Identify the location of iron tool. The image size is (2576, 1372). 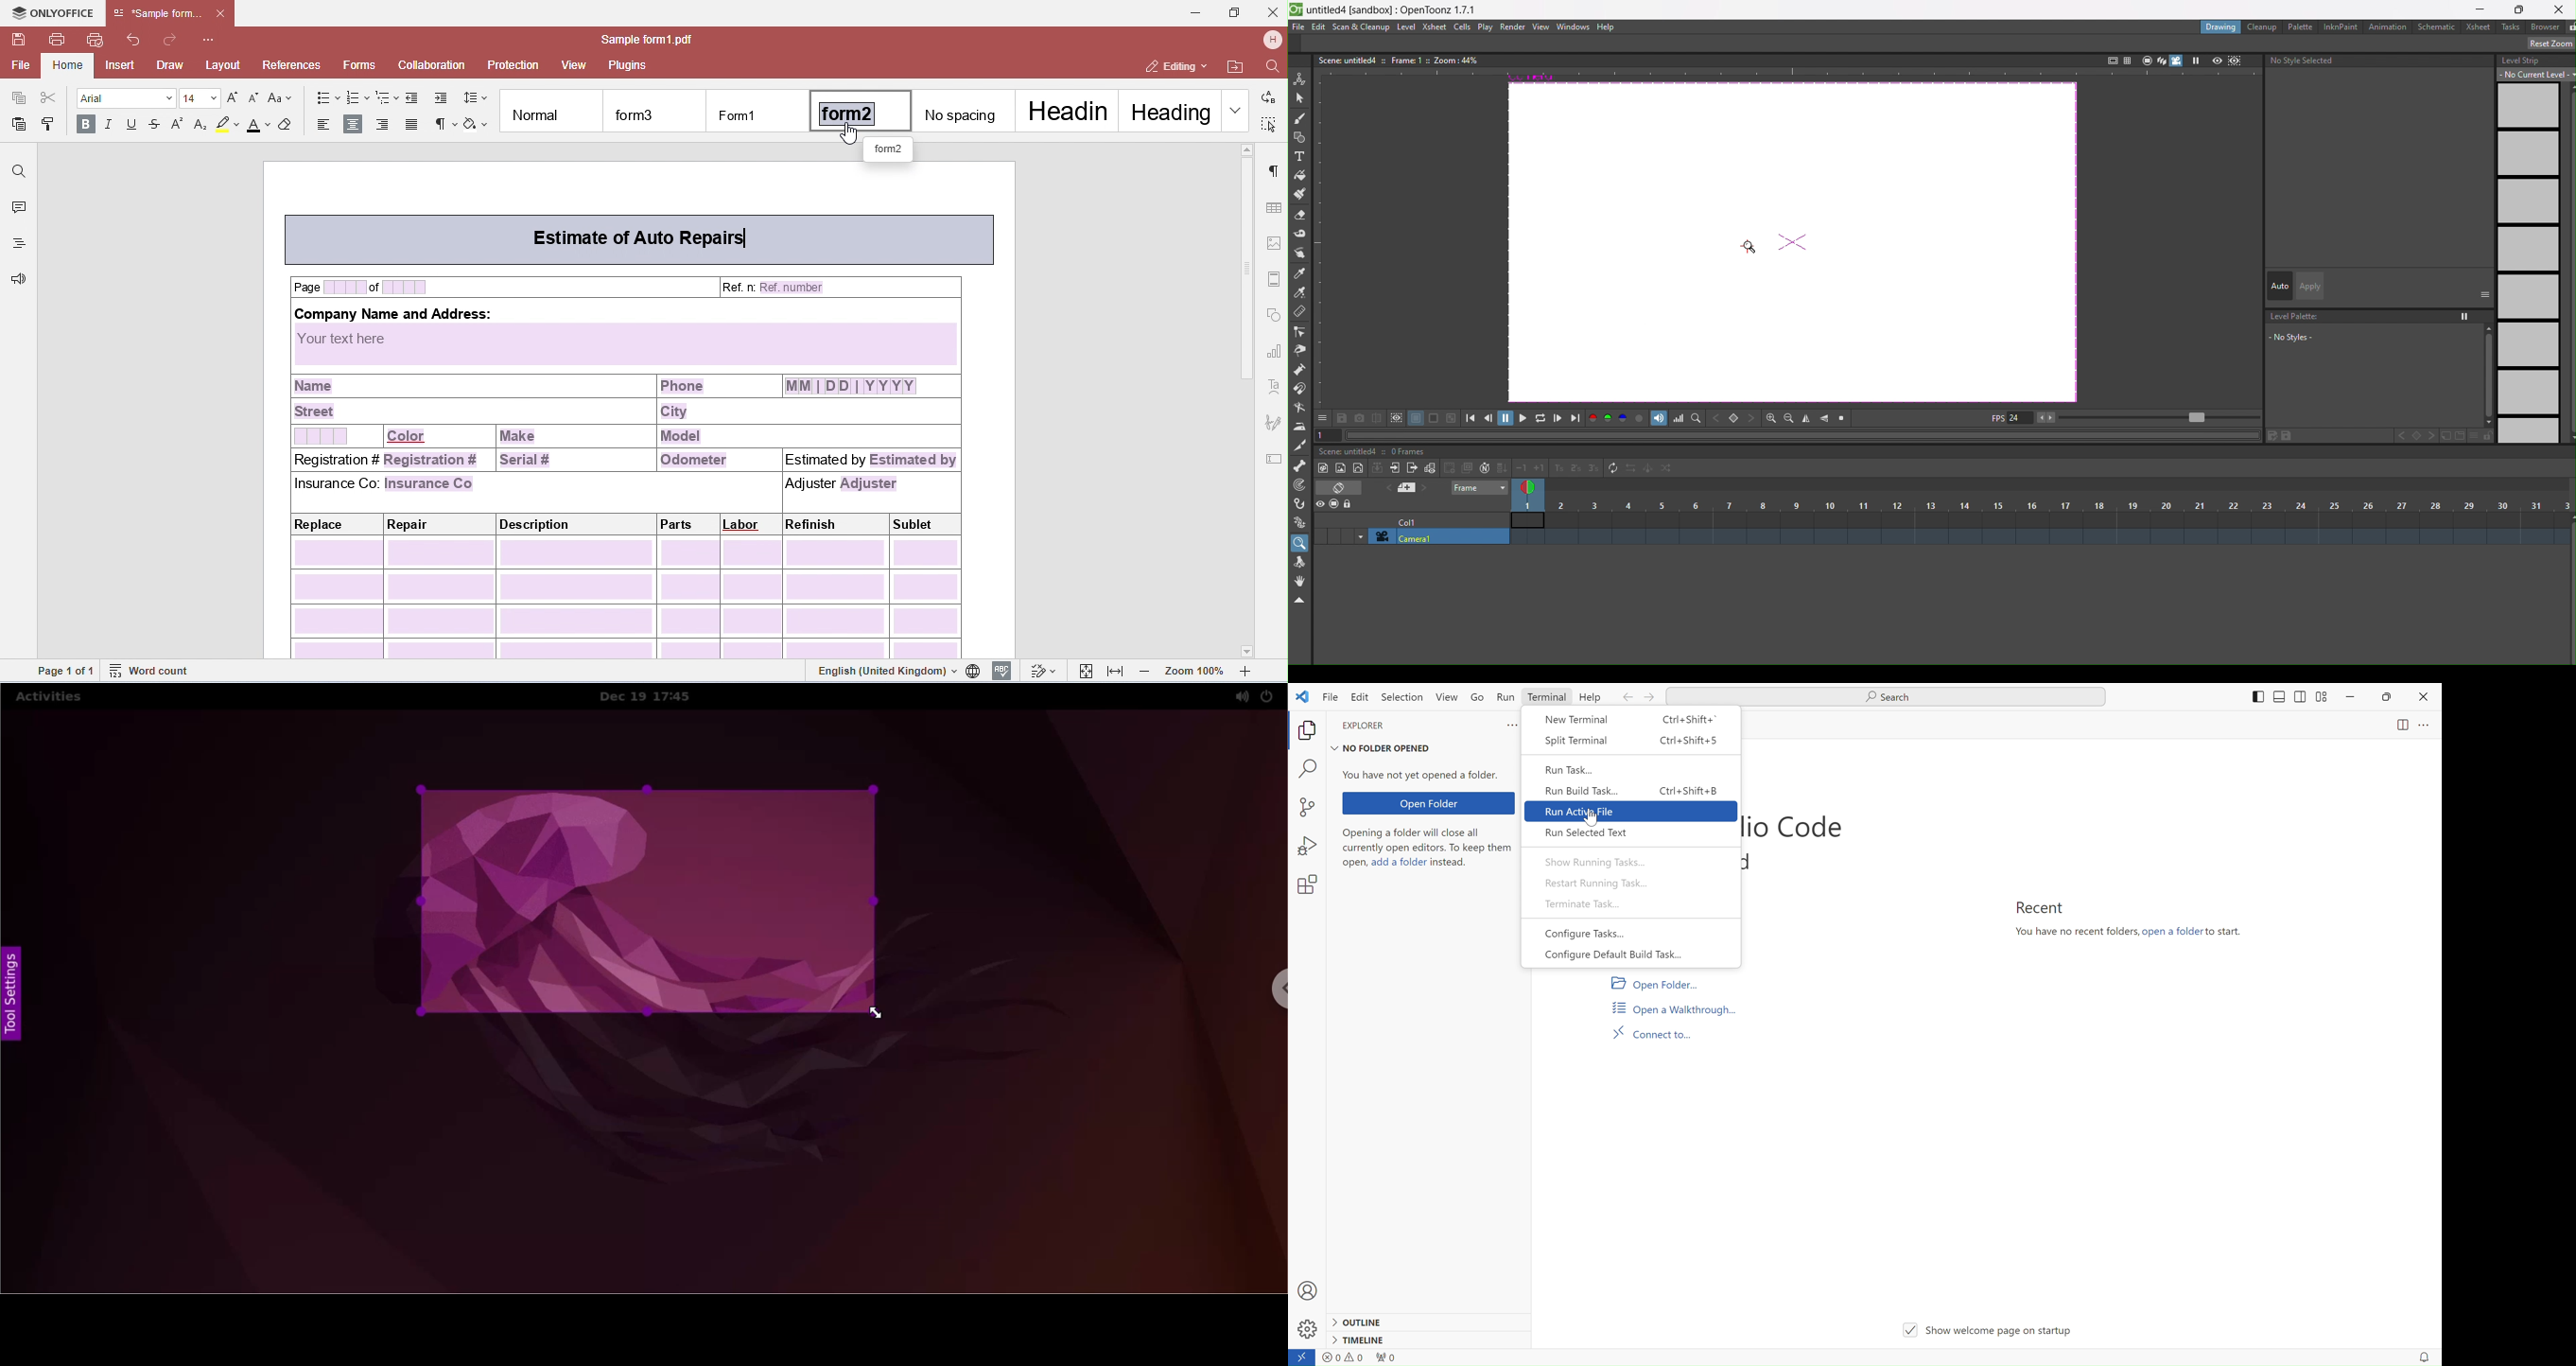
(1300, 426).